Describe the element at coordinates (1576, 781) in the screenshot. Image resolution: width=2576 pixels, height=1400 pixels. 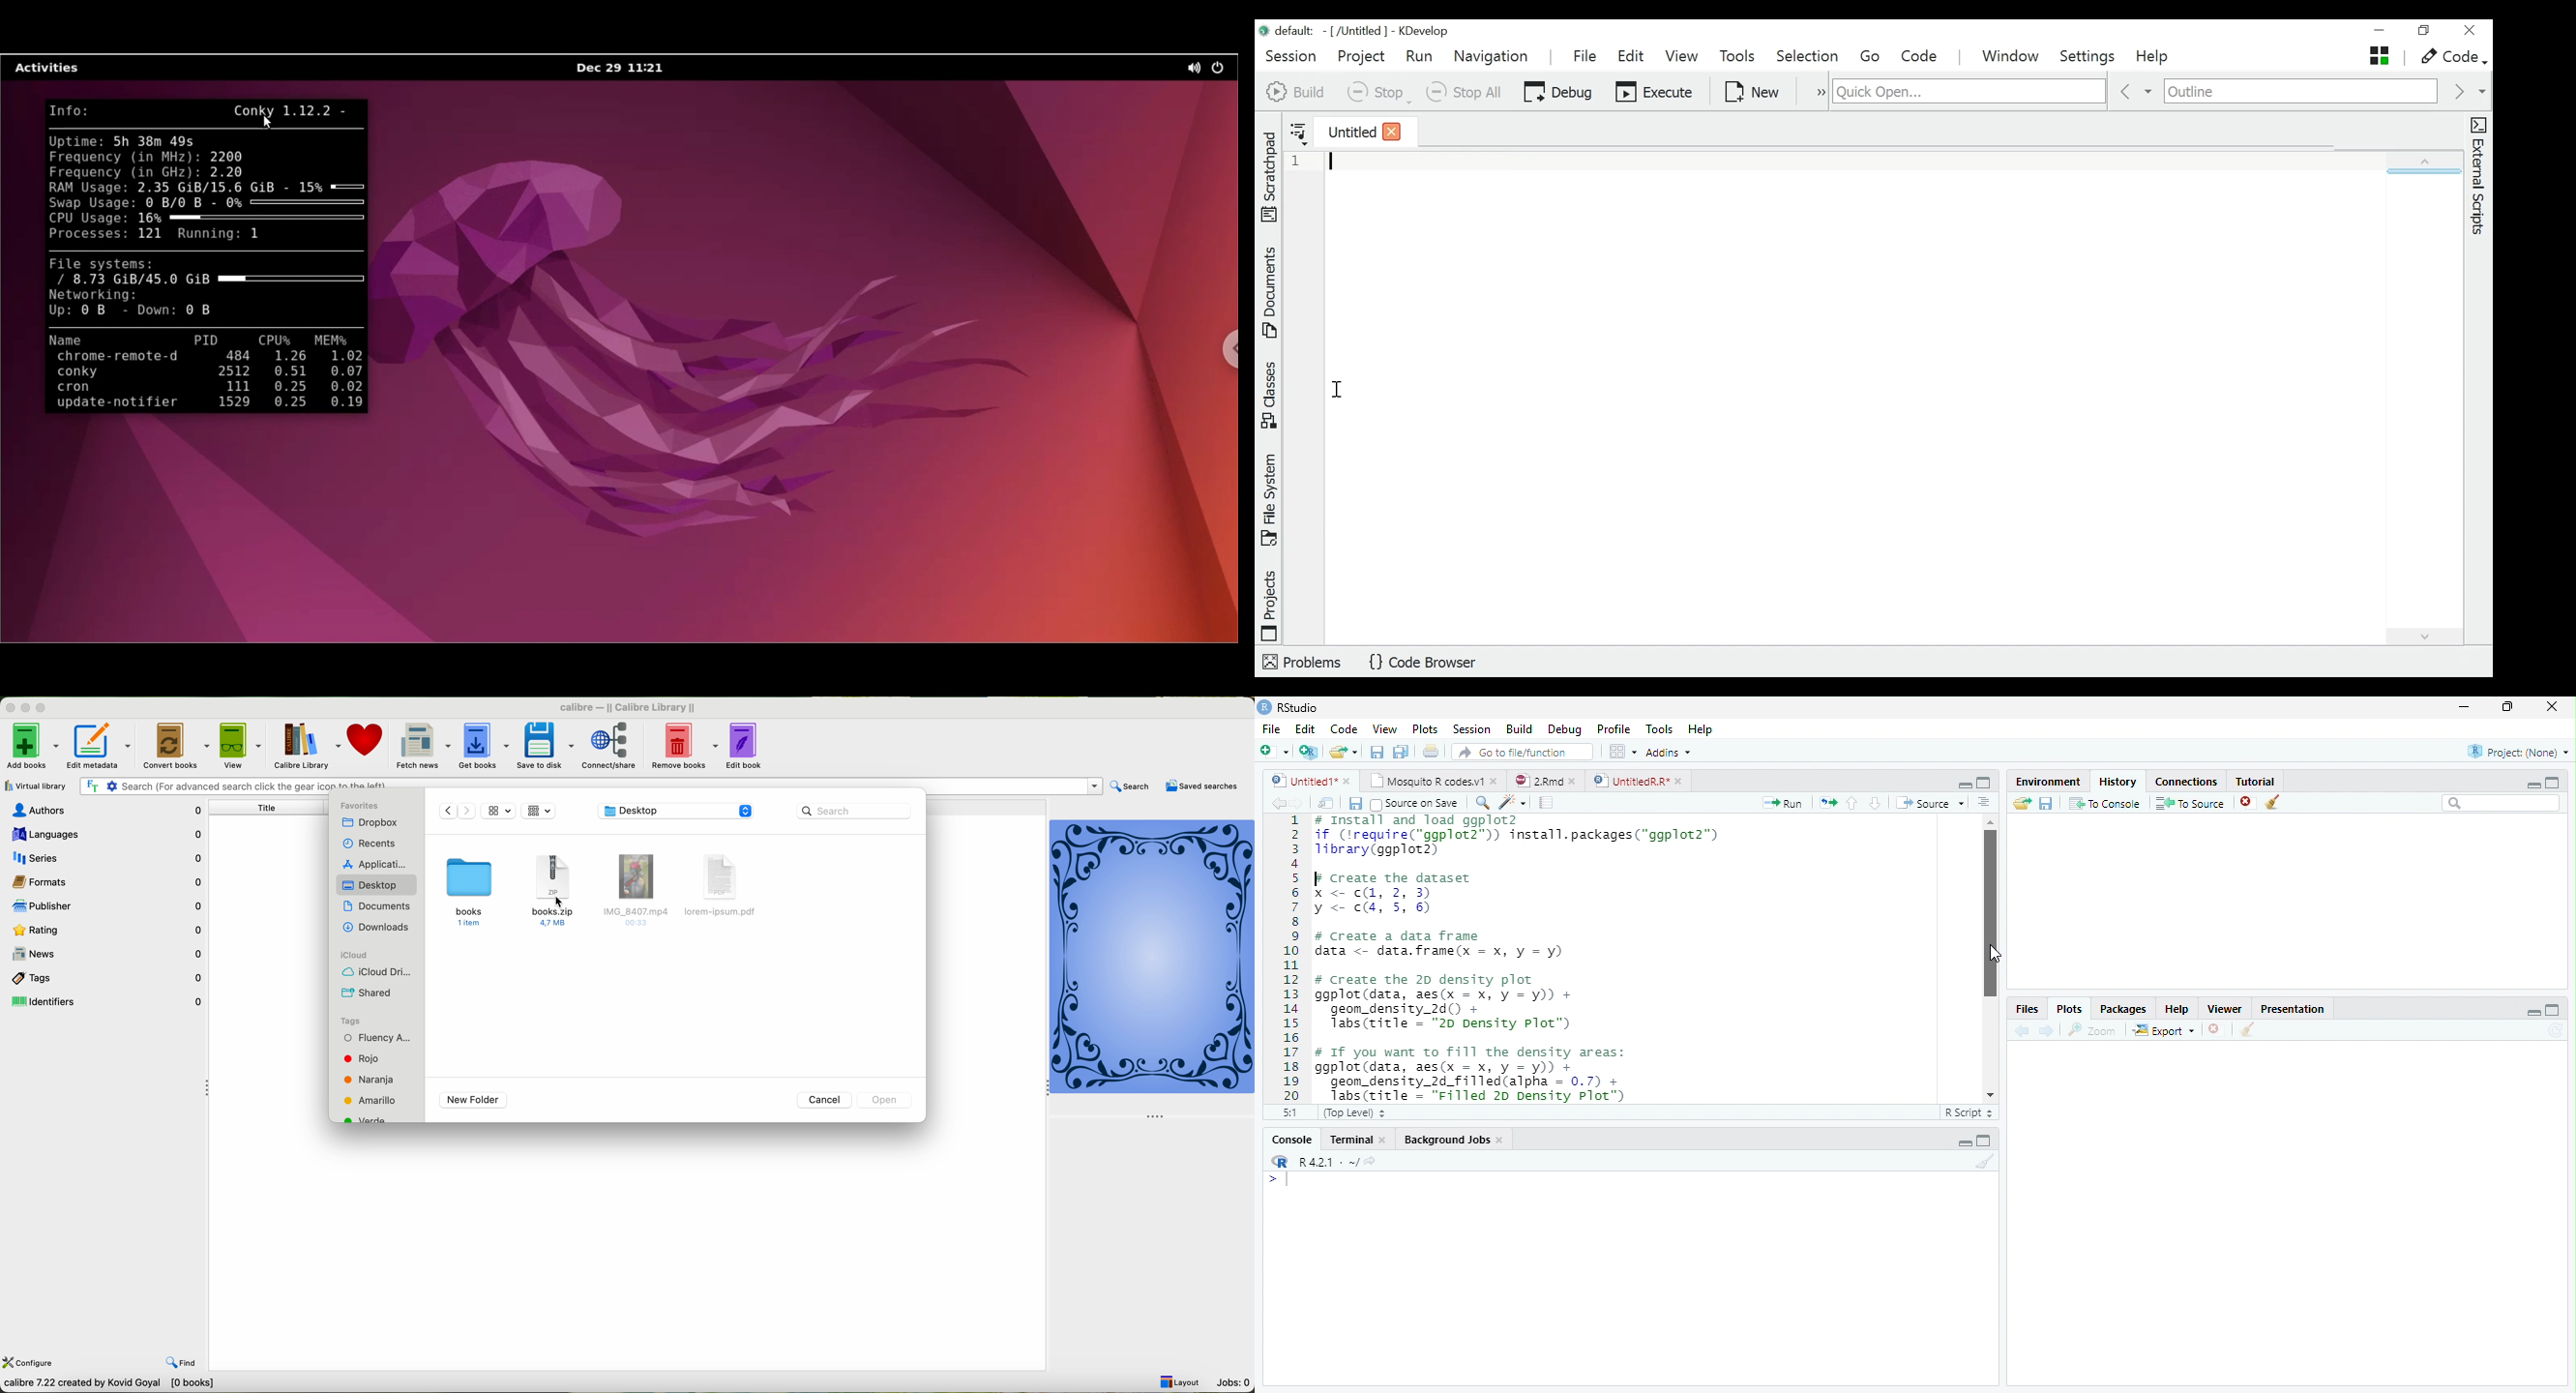
I see `close` at that location.